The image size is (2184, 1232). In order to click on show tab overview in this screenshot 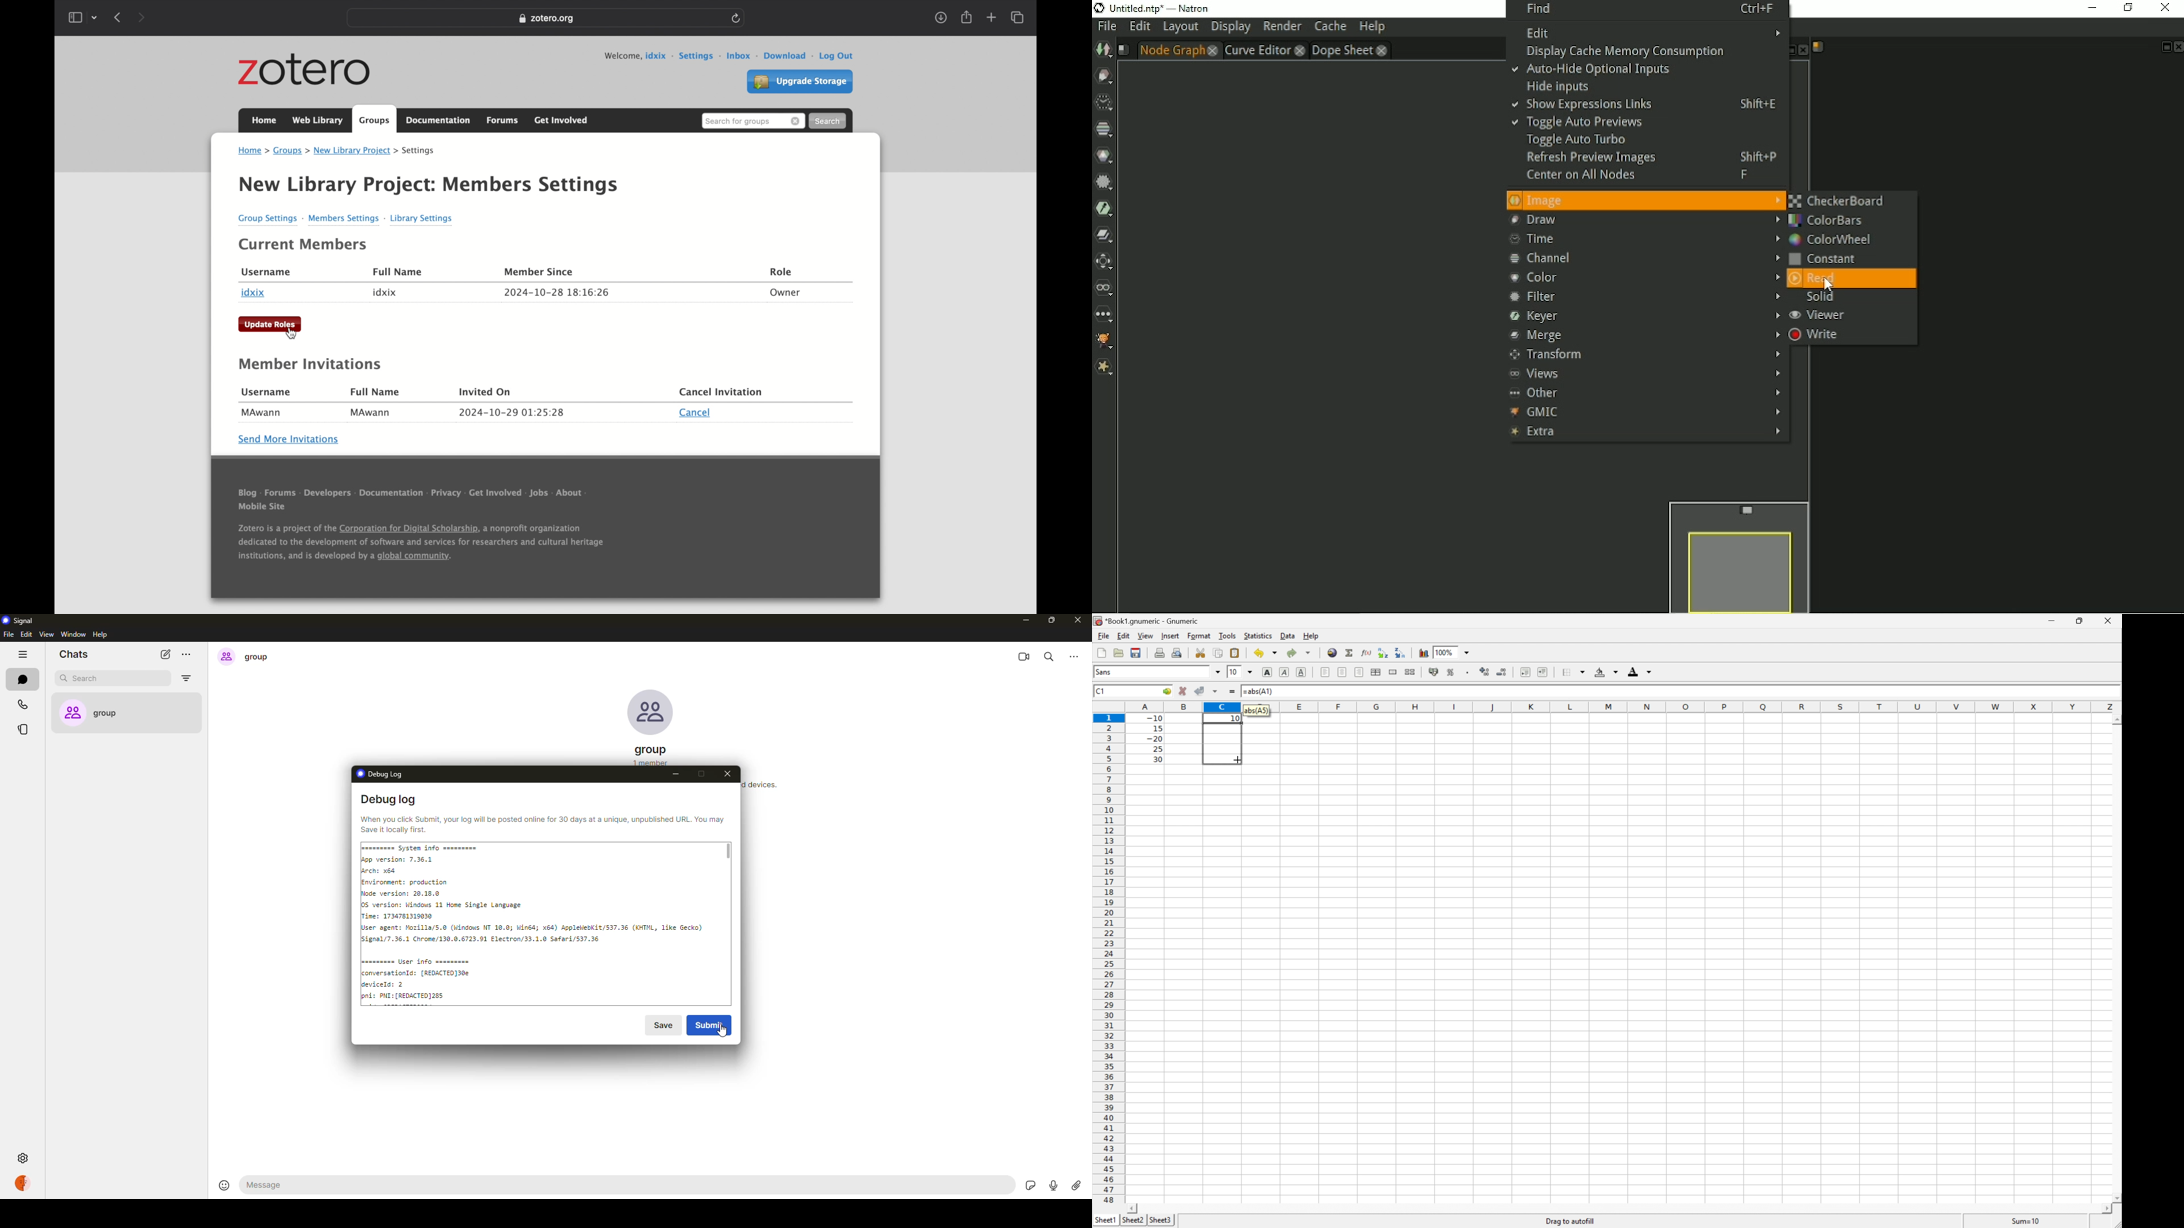, I will do `click(1017, 18)`.